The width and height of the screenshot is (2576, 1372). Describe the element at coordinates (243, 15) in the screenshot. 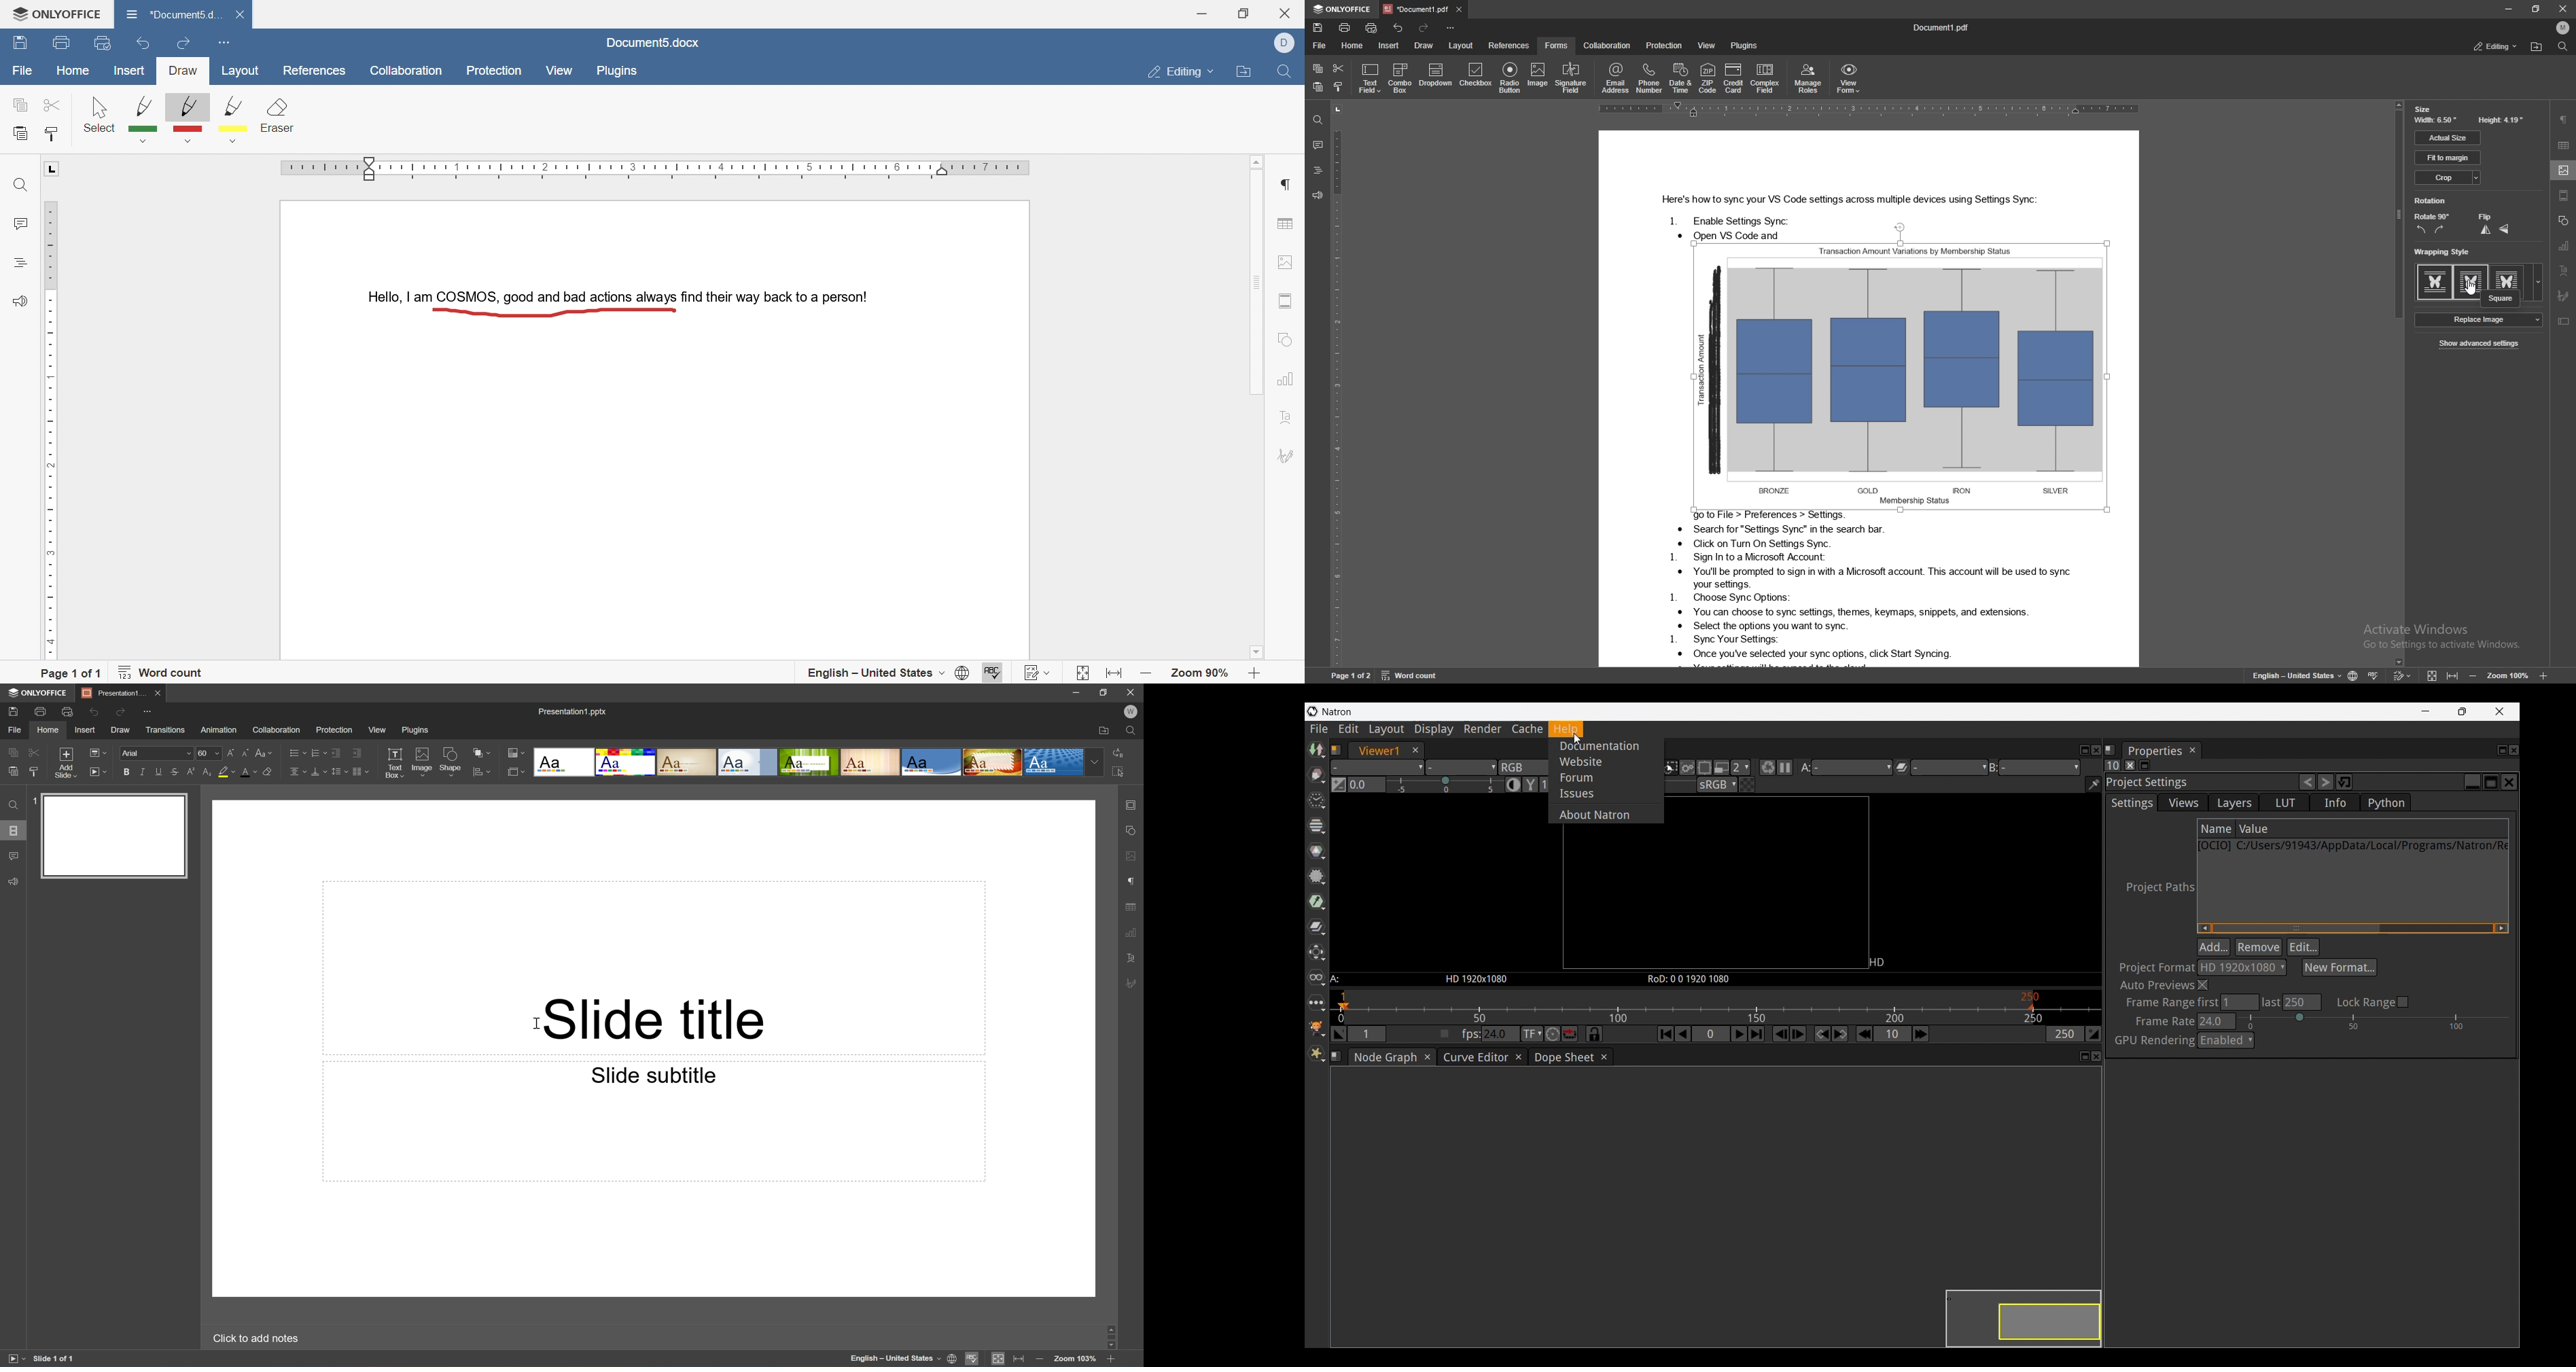

I see `close` at that location.